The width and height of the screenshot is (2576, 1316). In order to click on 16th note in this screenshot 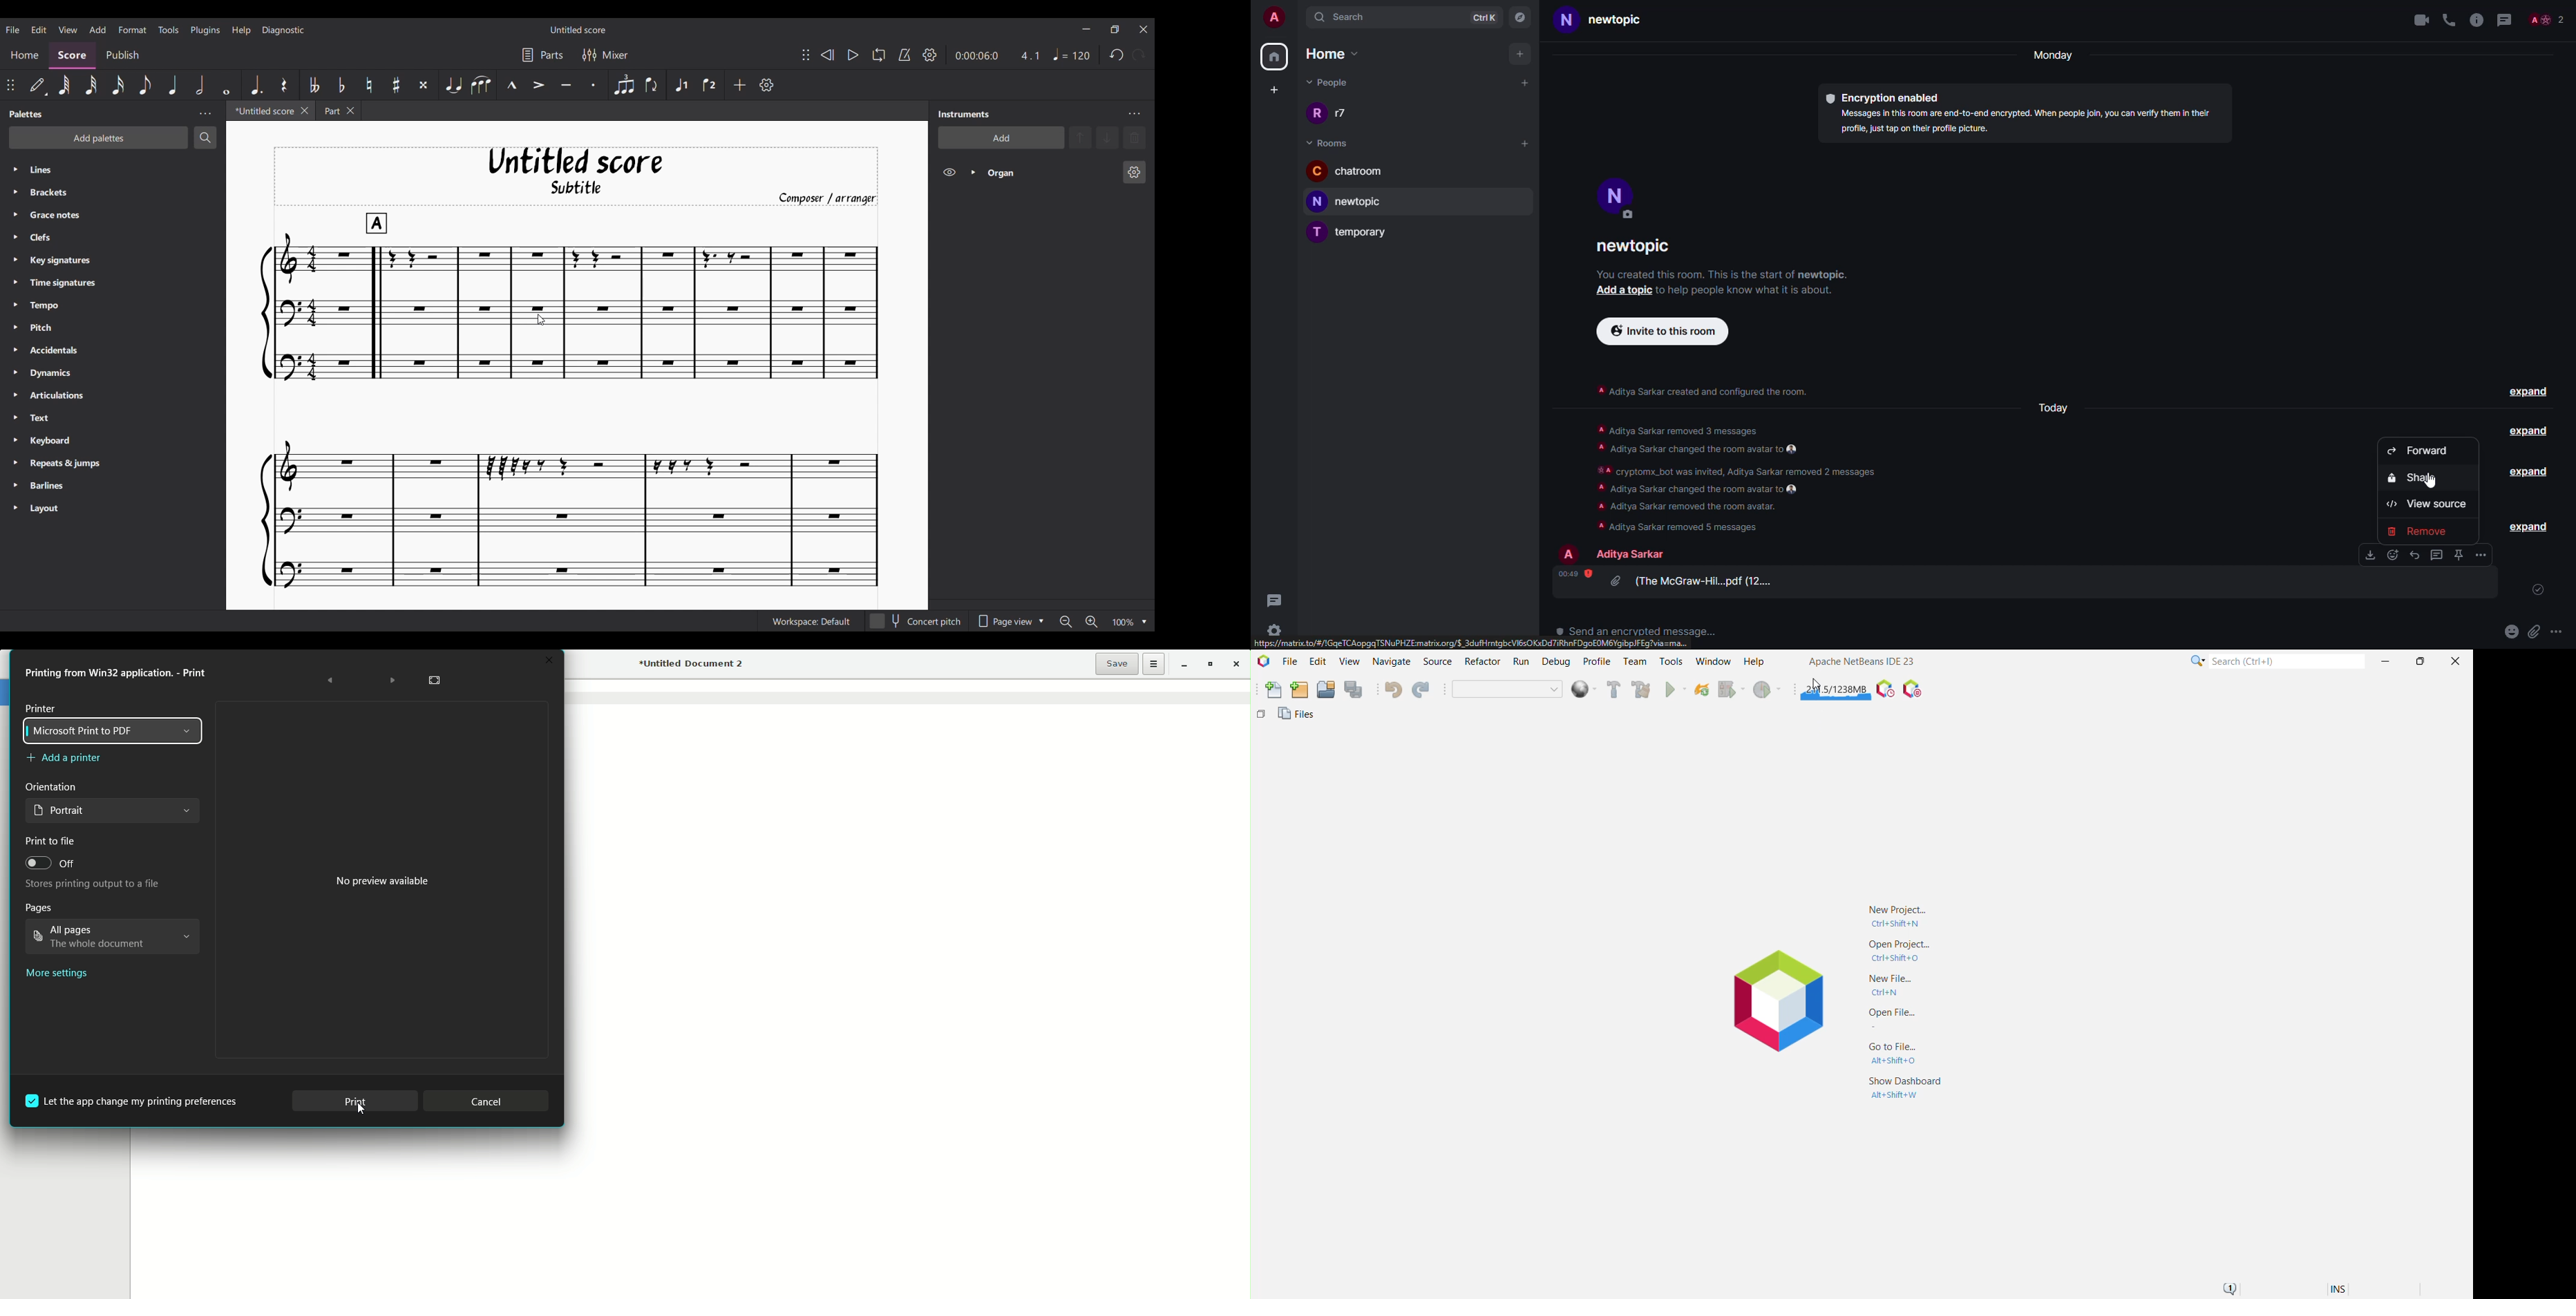, I will do `click(118, 85)`.